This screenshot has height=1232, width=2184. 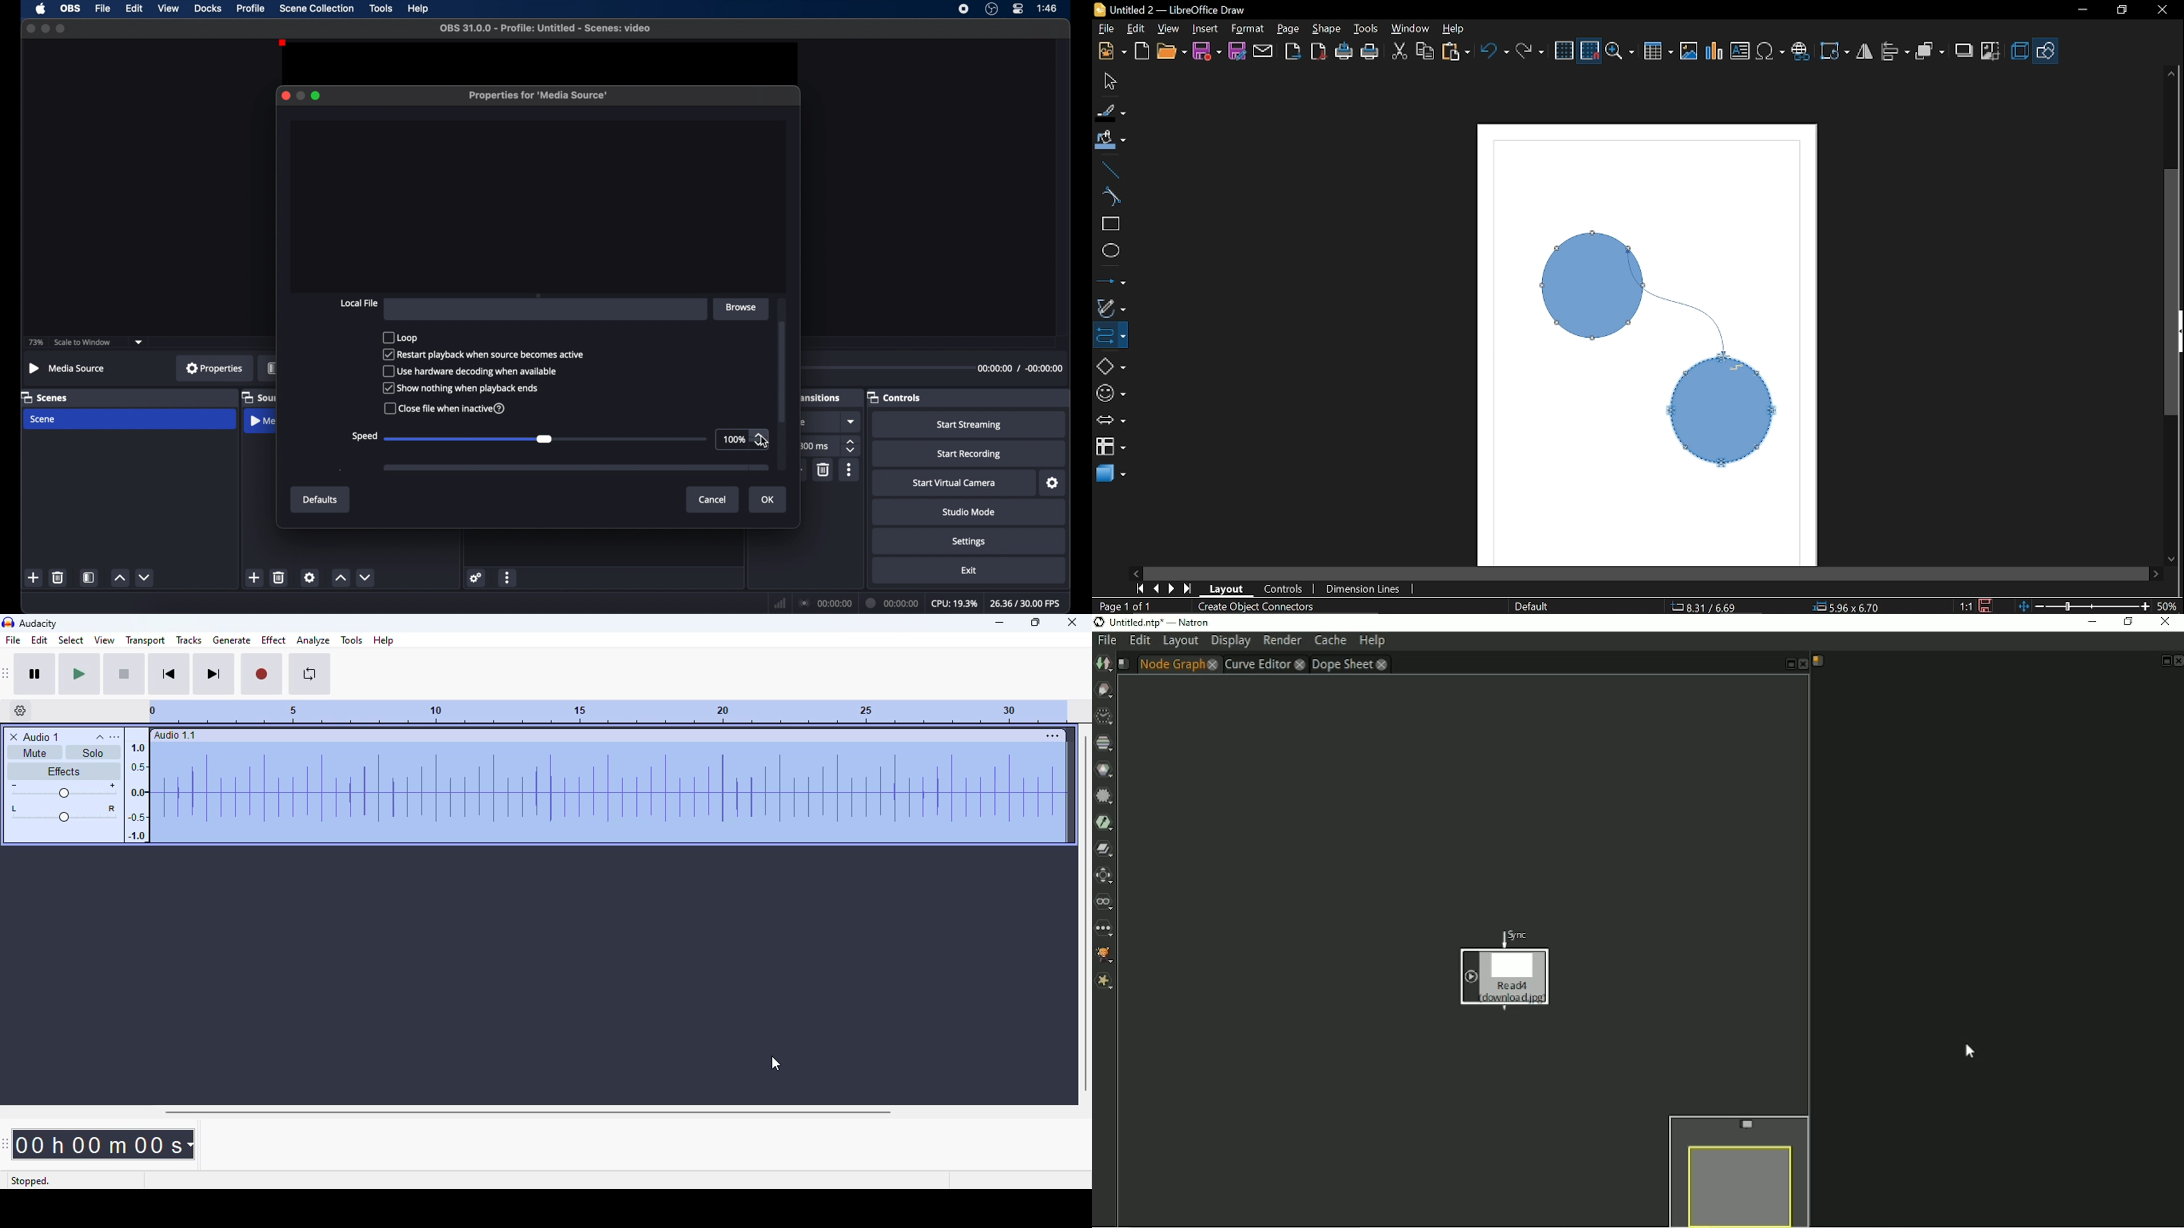 I want to click on audacity transport toolbar, so click(x=6, y=674).